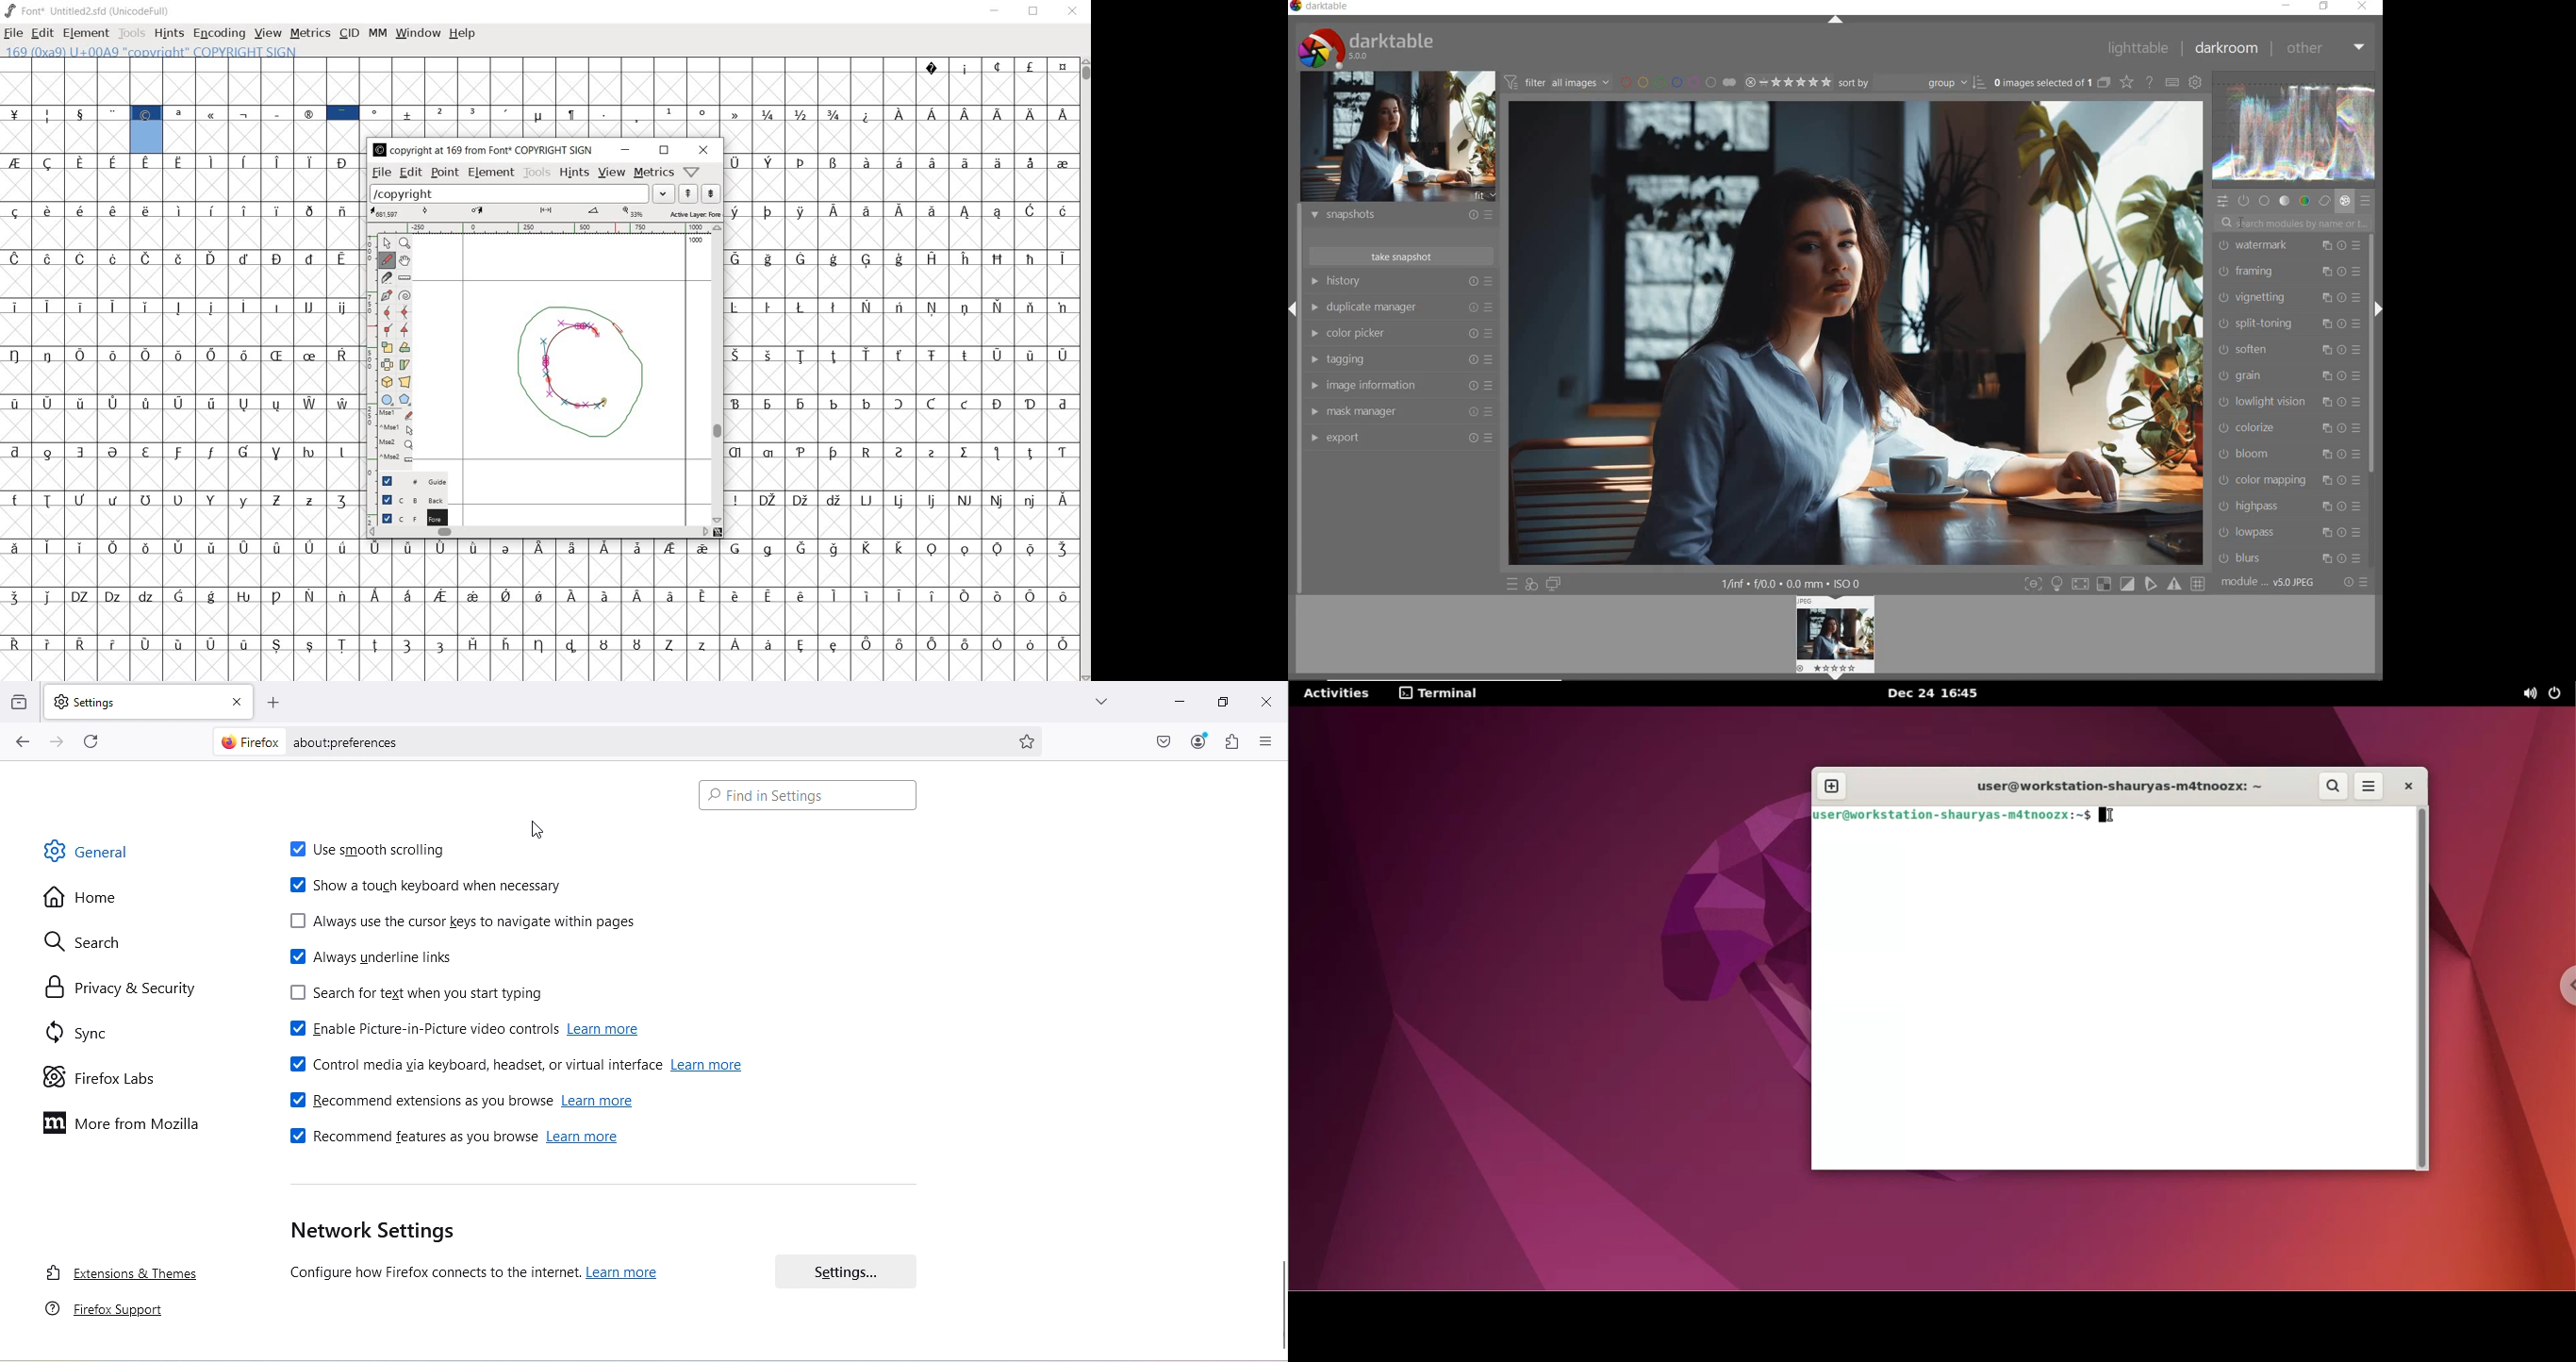 The image size is (2576, 1372). Describe the element at coordinates (1835, 19) in the screenshot. I see `expand/collapse` at that location.